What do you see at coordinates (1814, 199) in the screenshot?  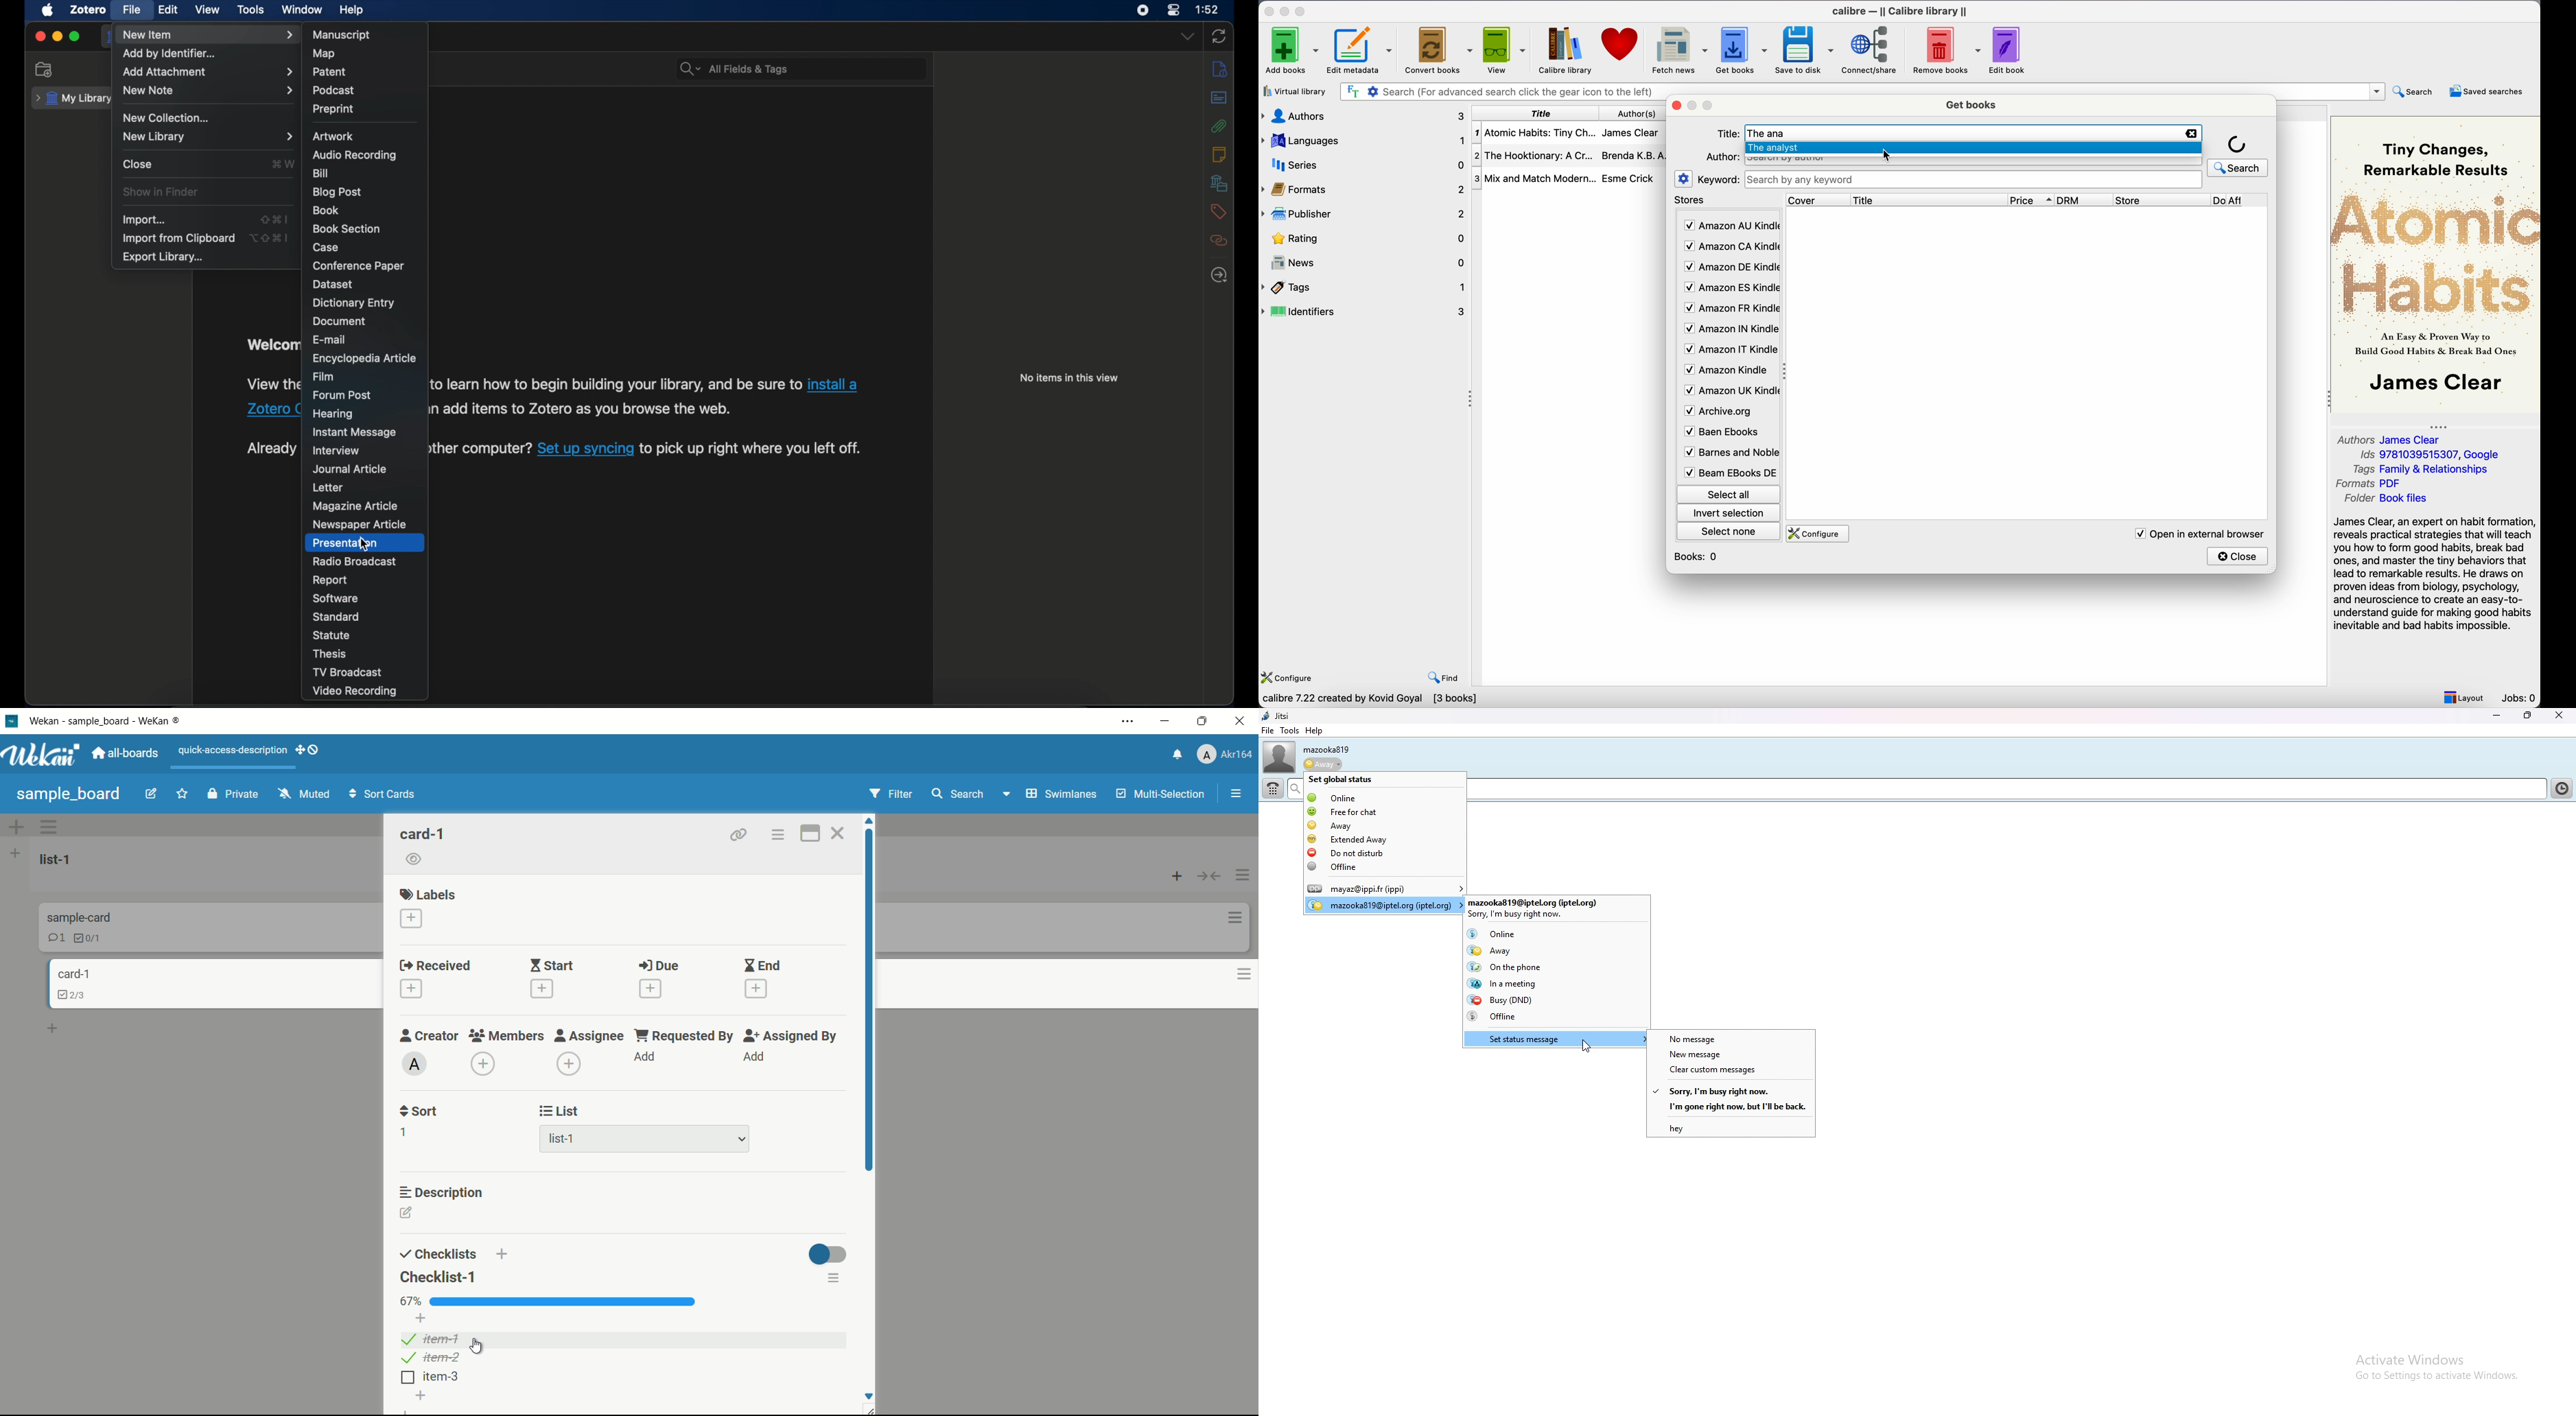 I see `cover` at bounding box center [1814, 199].